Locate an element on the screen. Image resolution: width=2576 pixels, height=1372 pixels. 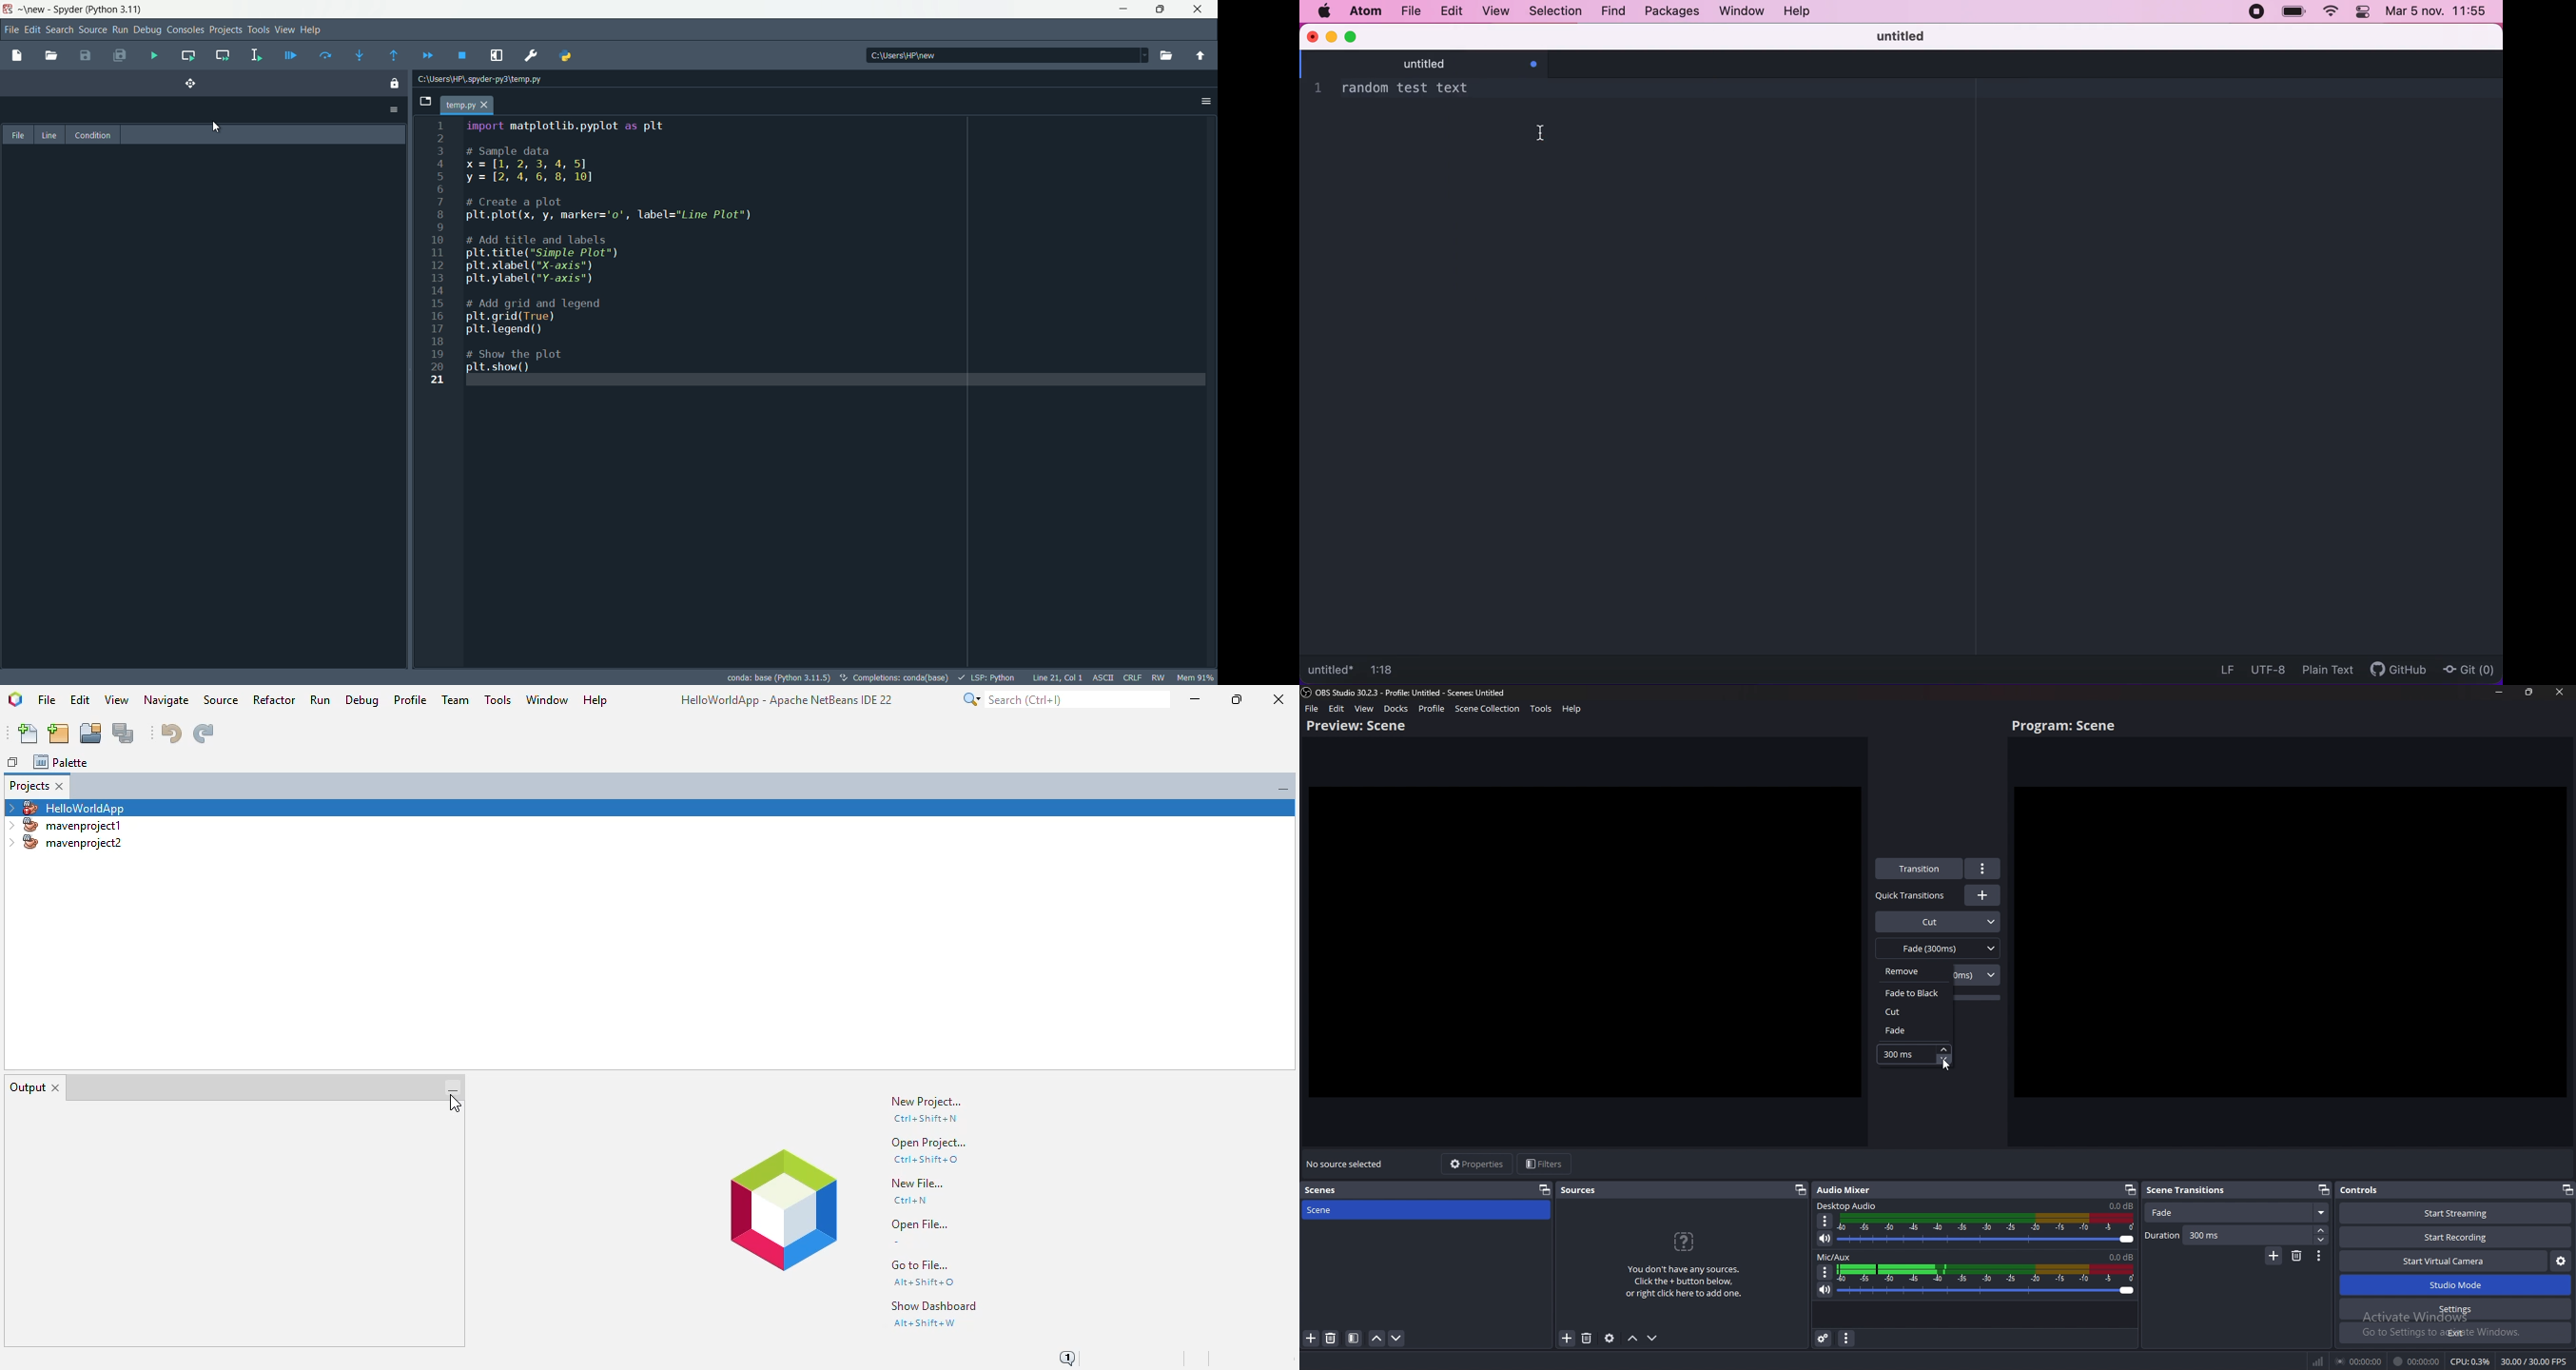
docks is located at coordinates (1396, 708).